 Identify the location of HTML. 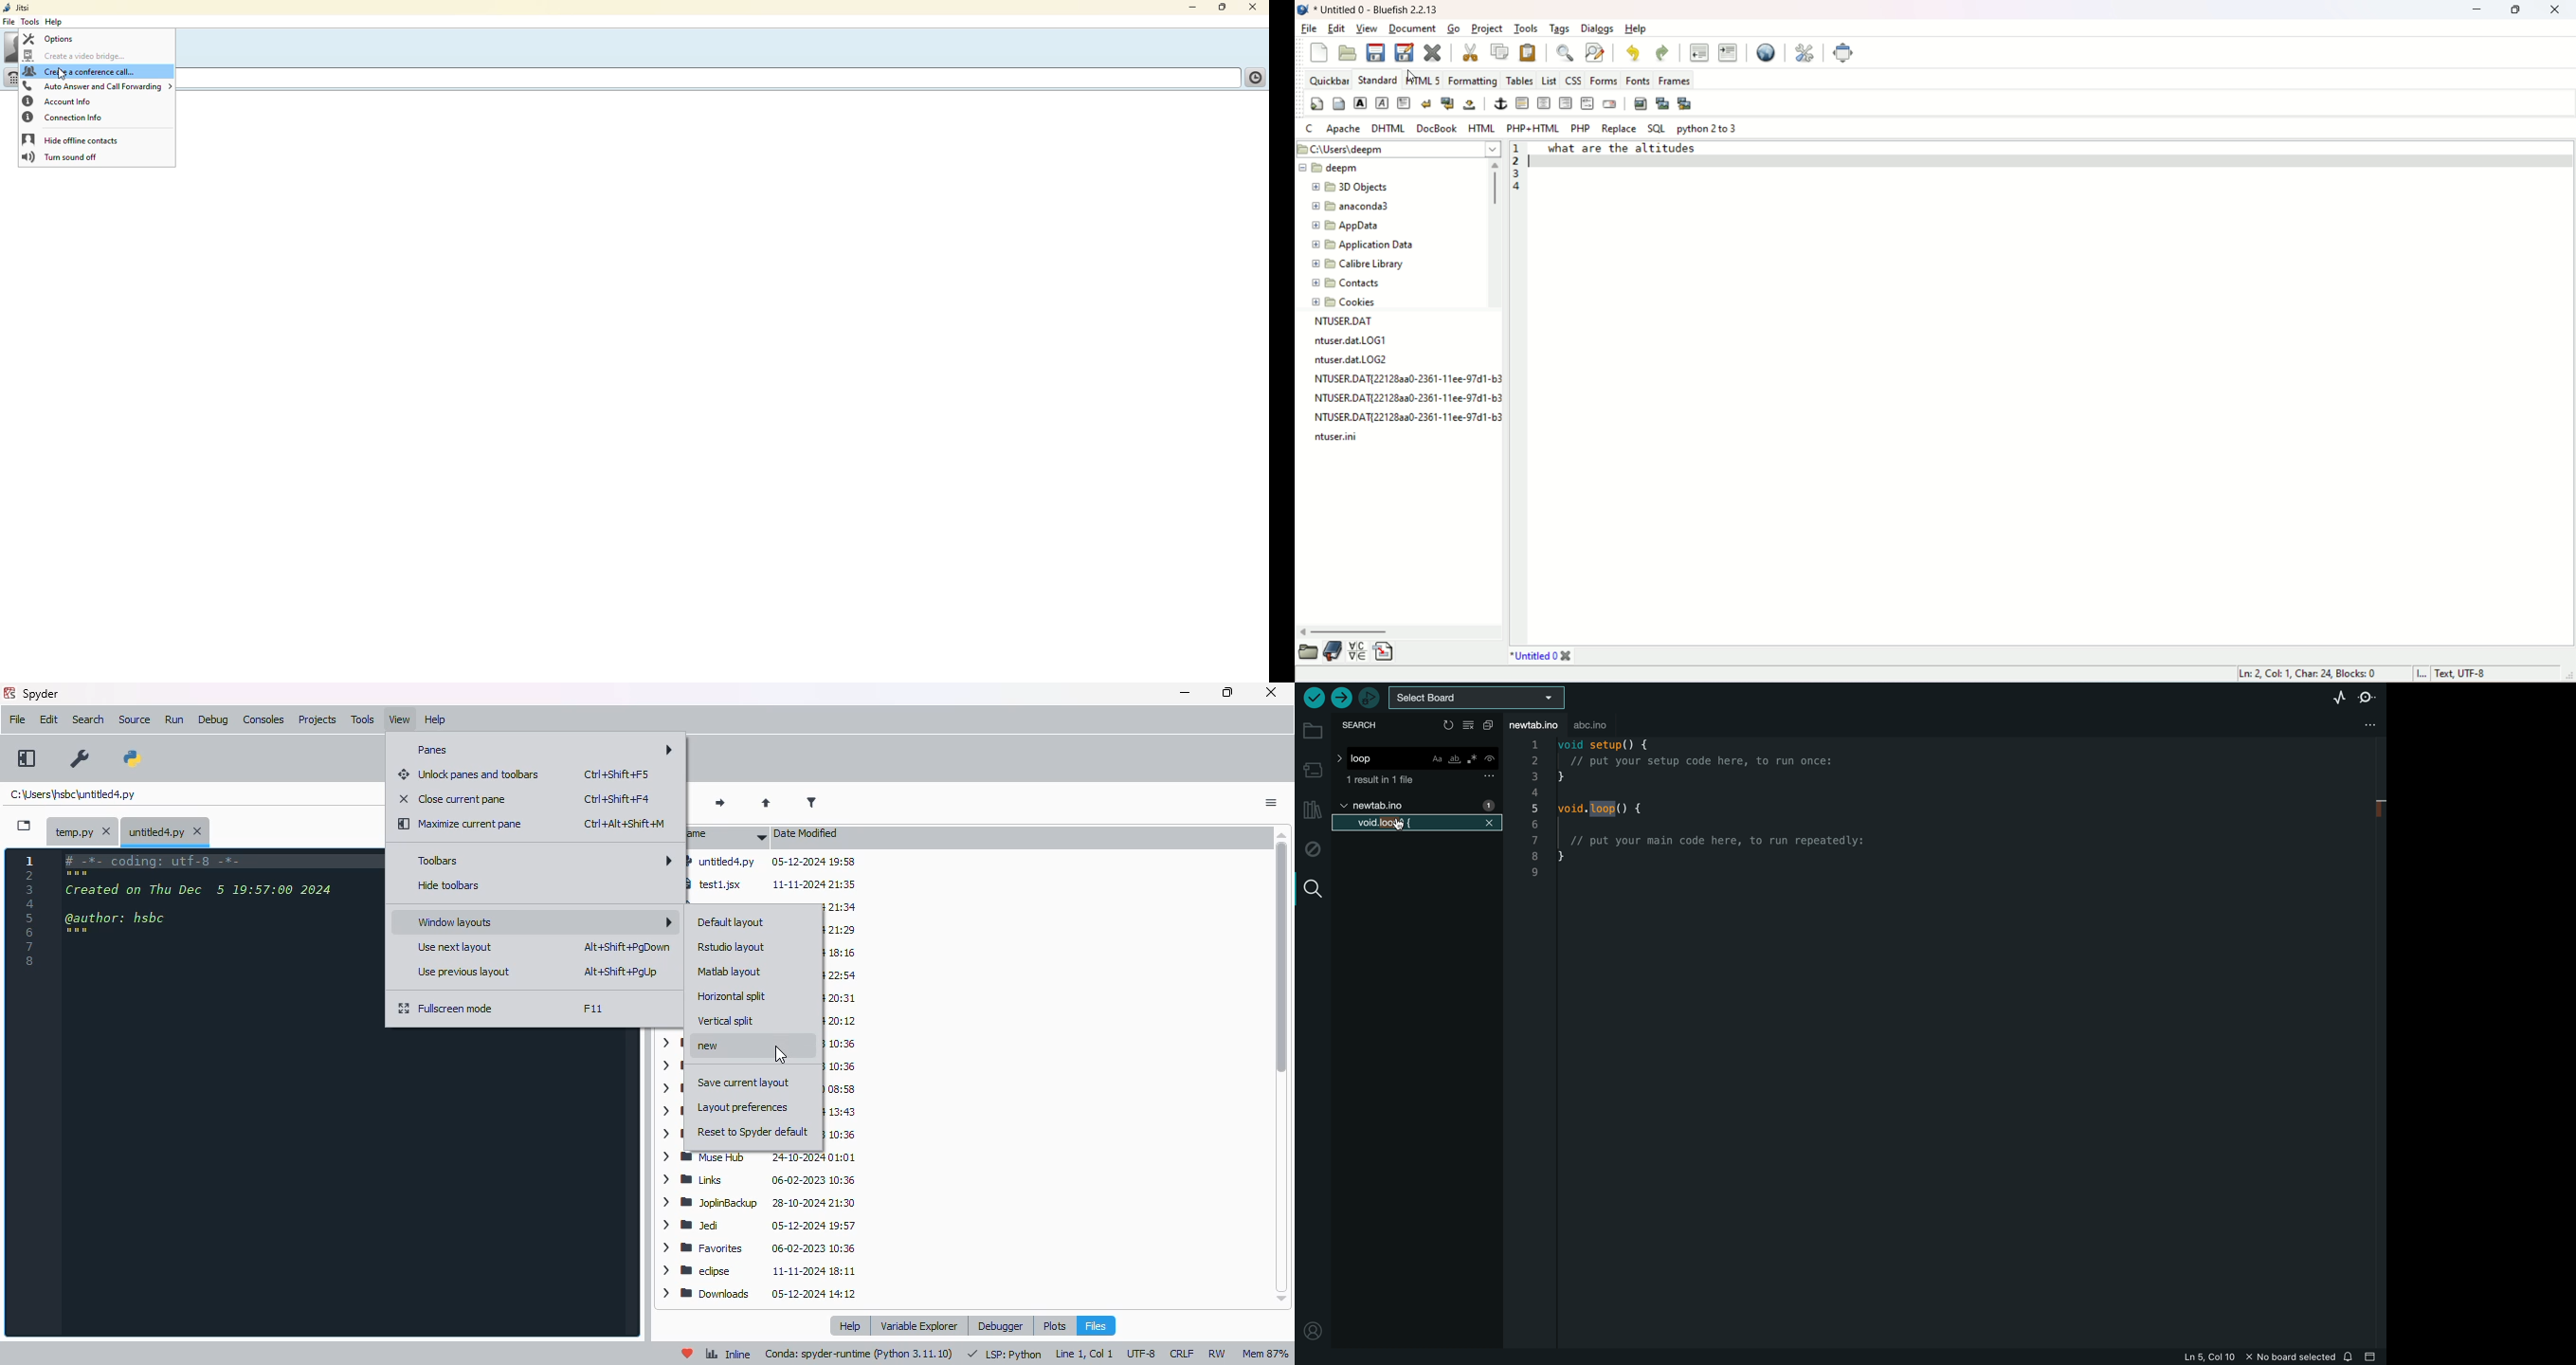
(1480, 127).